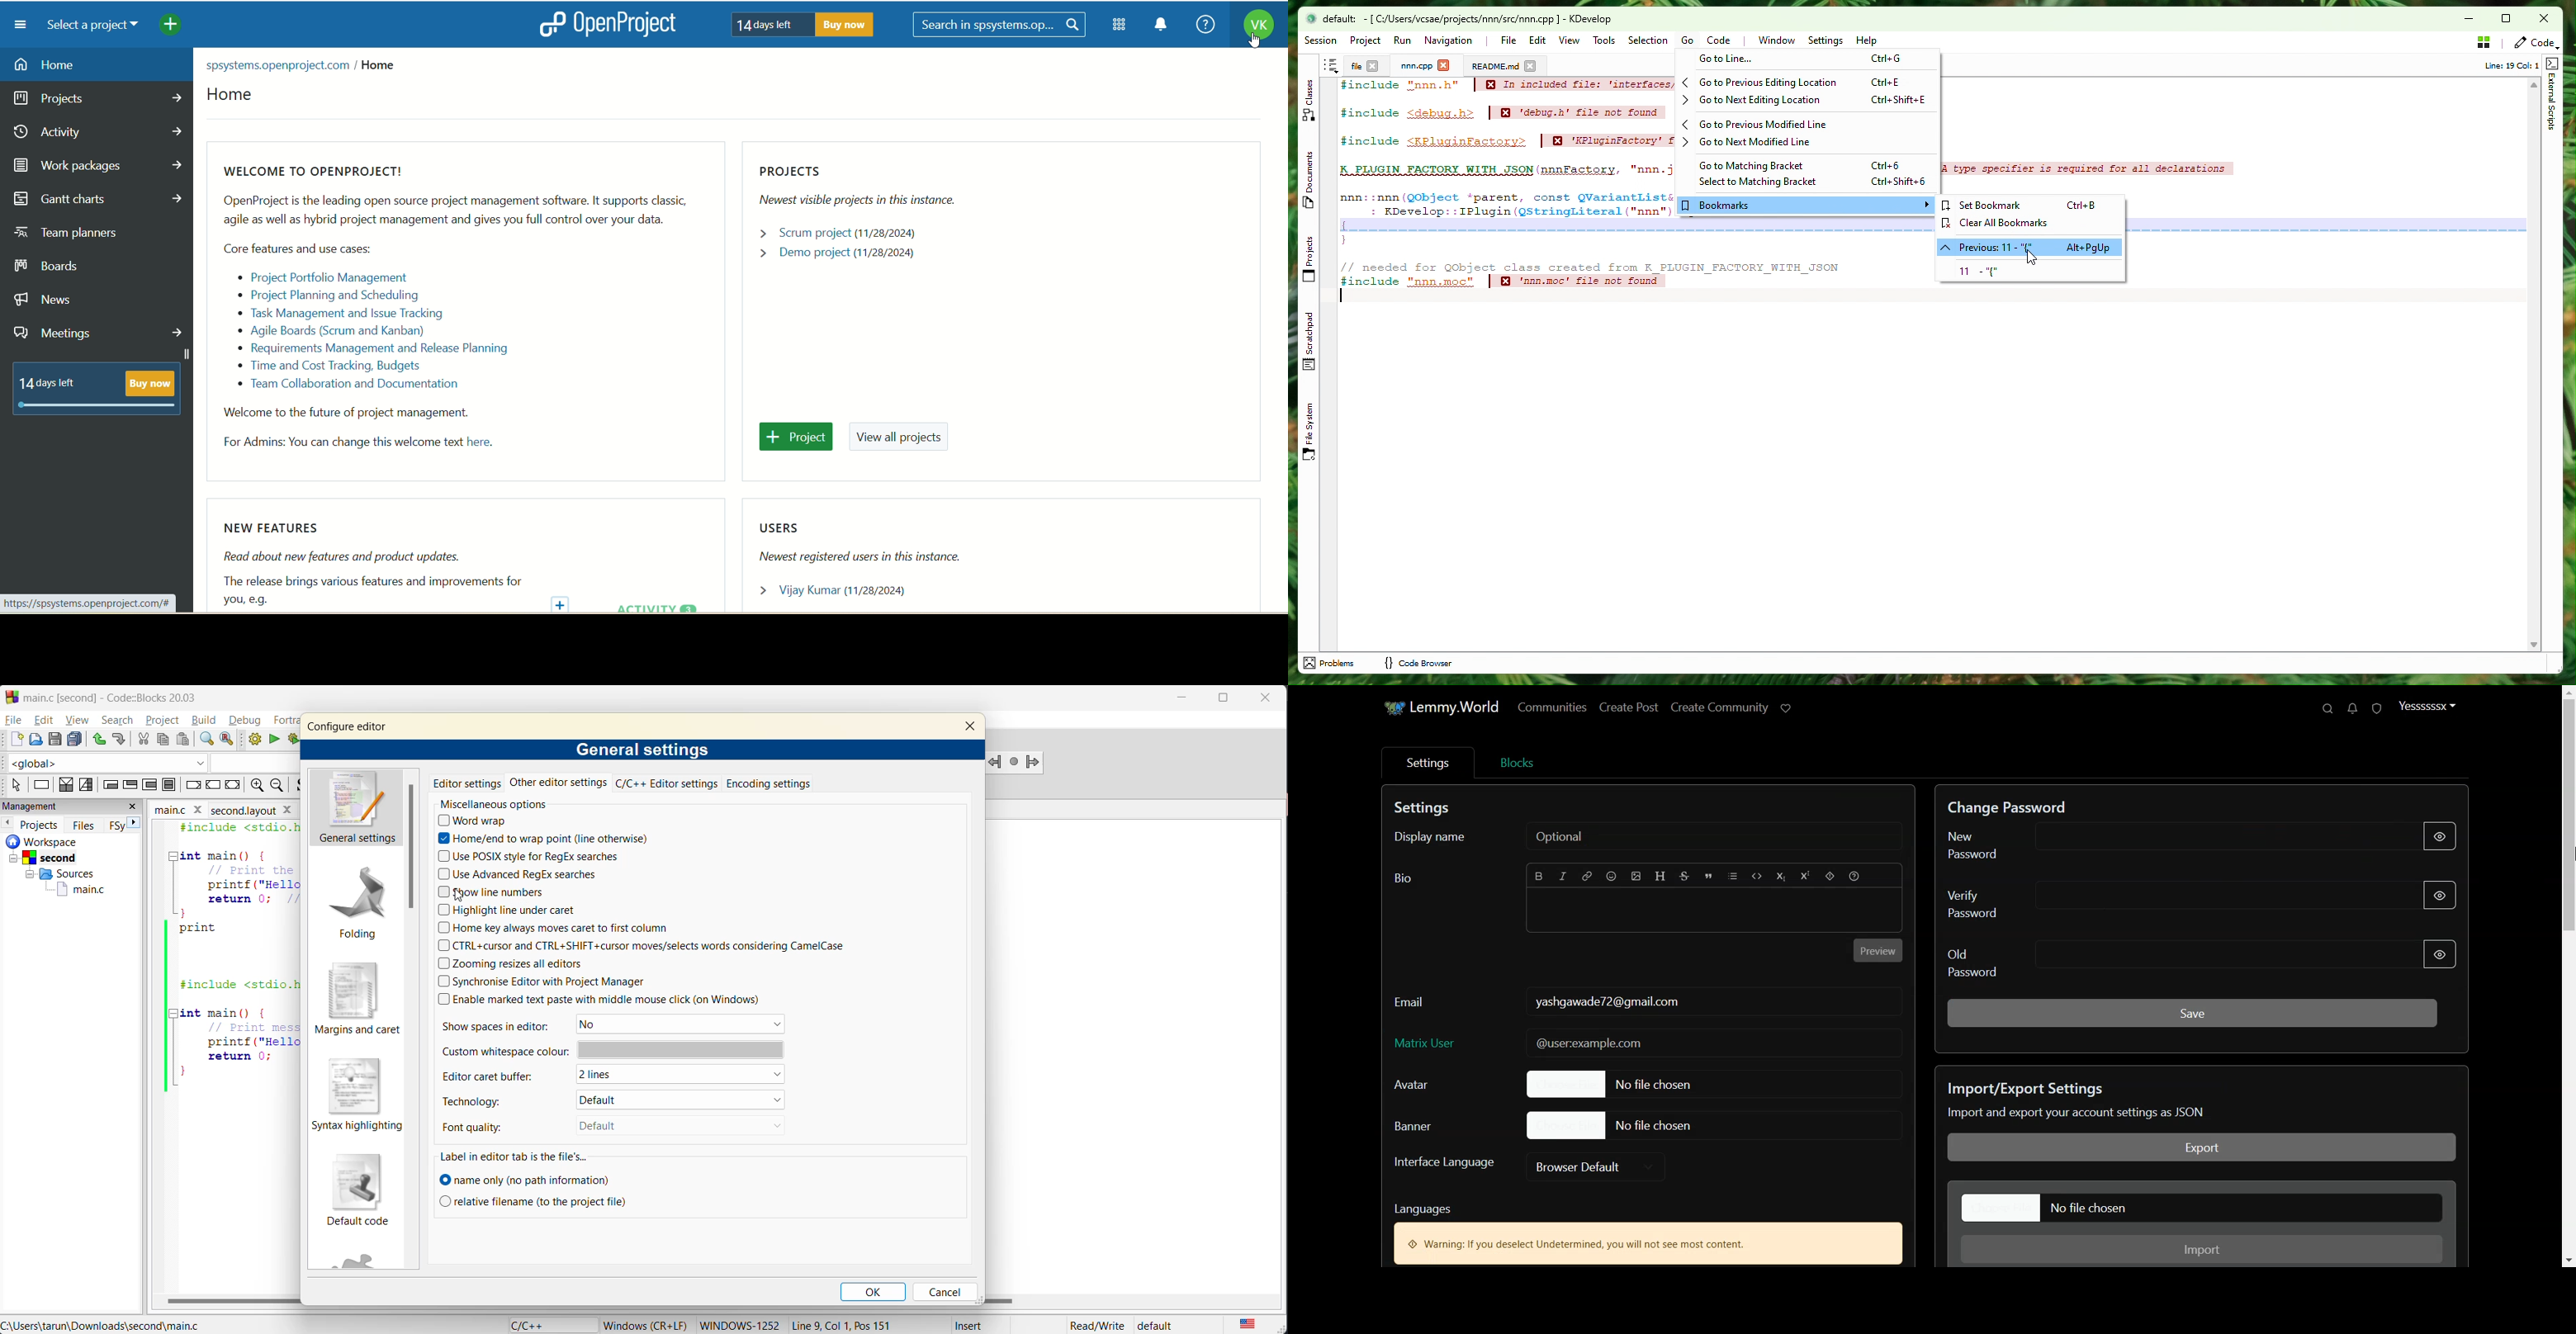 The image size is (2576, 1344). Describe the element at coordinates (1539, 876) in the screenshot. I see `Bold` at that location.